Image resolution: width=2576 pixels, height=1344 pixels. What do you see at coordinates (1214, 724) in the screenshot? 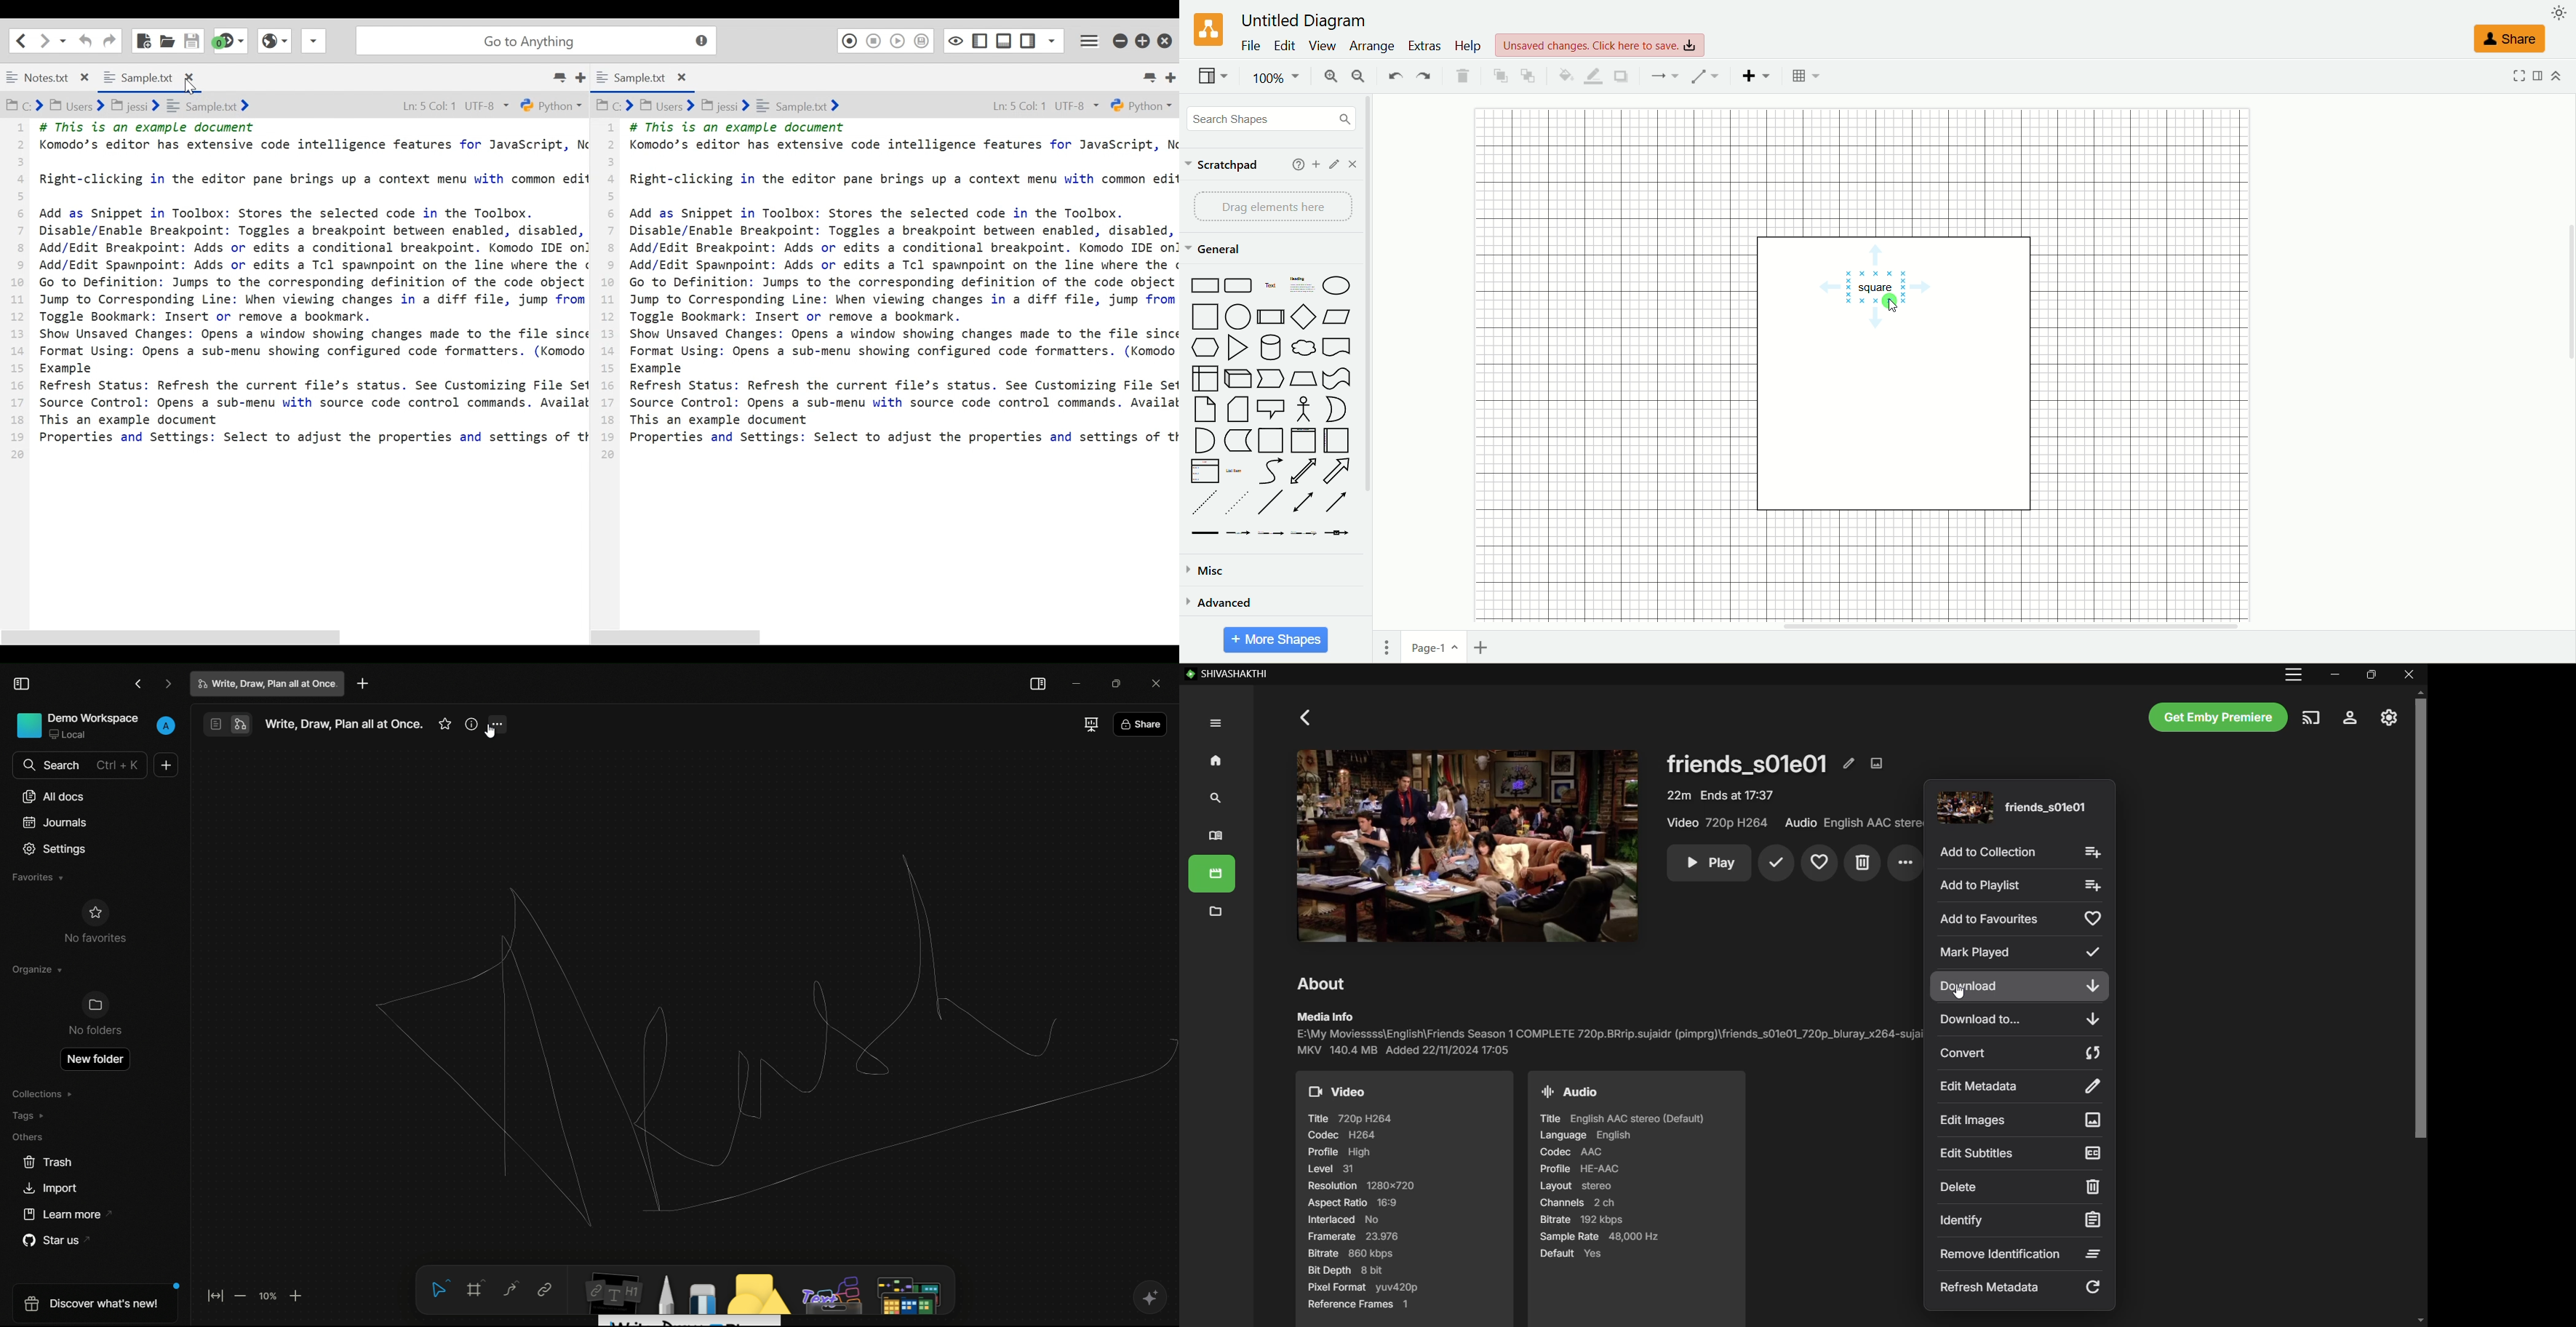
I see `Expand` at bounding box center [1214, 724].